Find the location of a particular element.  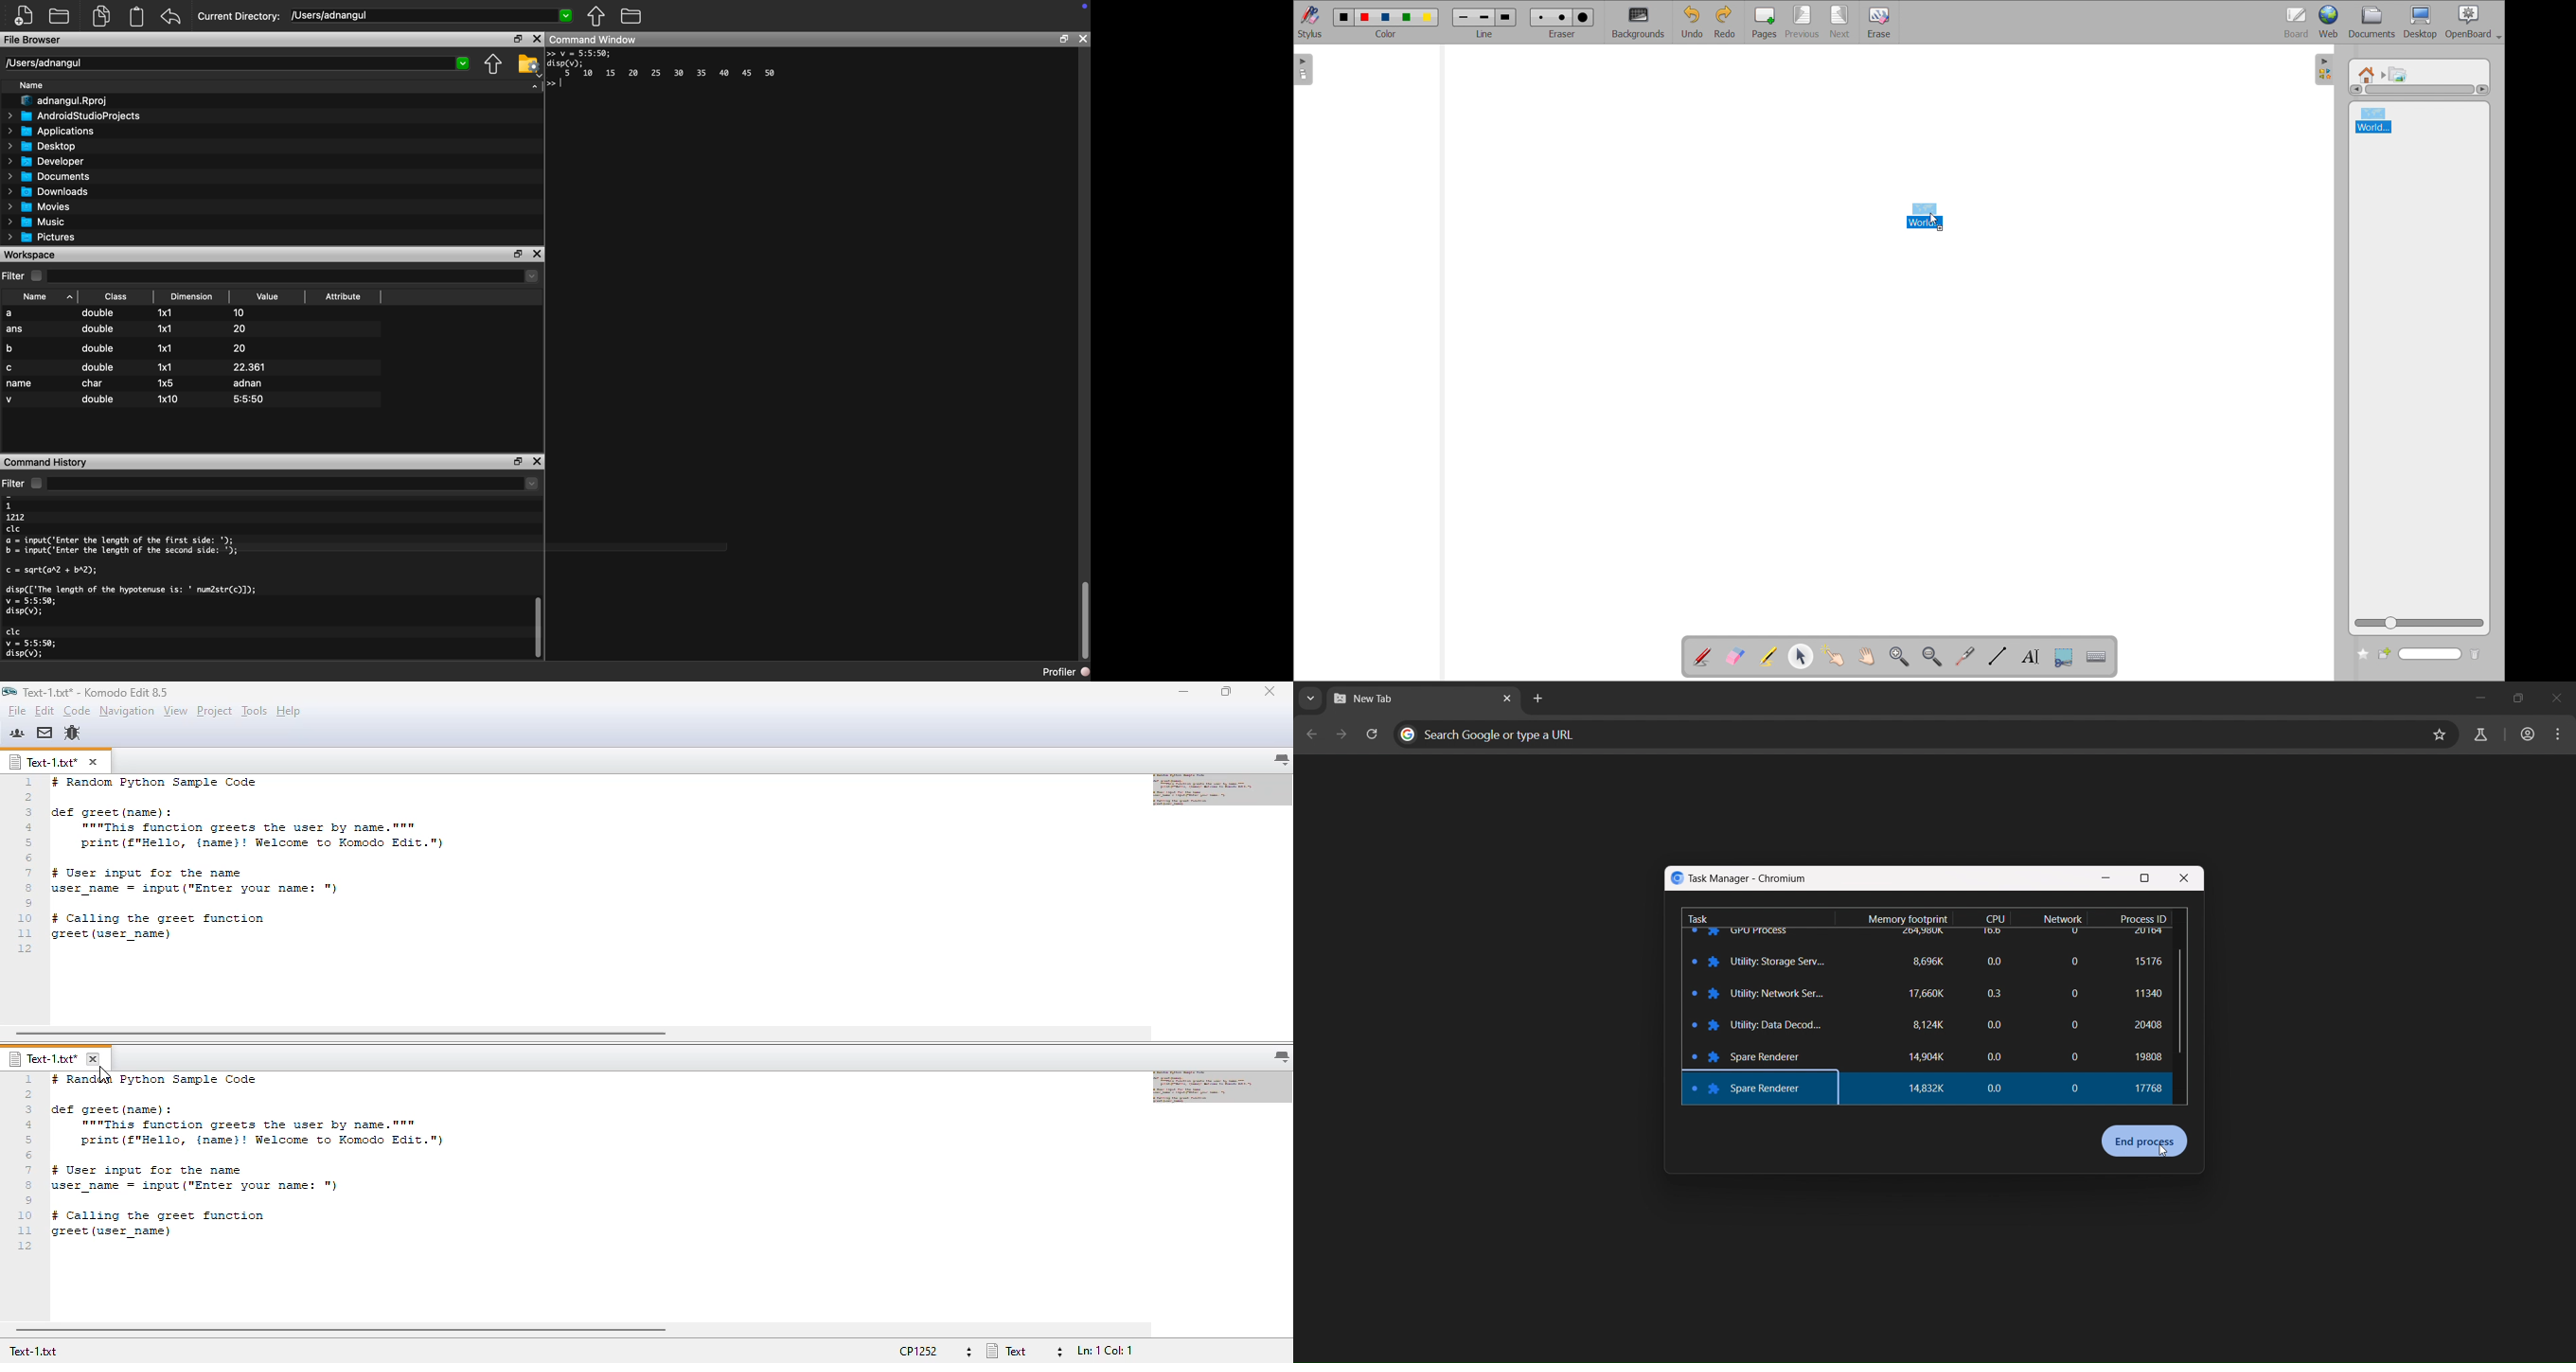

0 is located at coordinates (2077, 1084).